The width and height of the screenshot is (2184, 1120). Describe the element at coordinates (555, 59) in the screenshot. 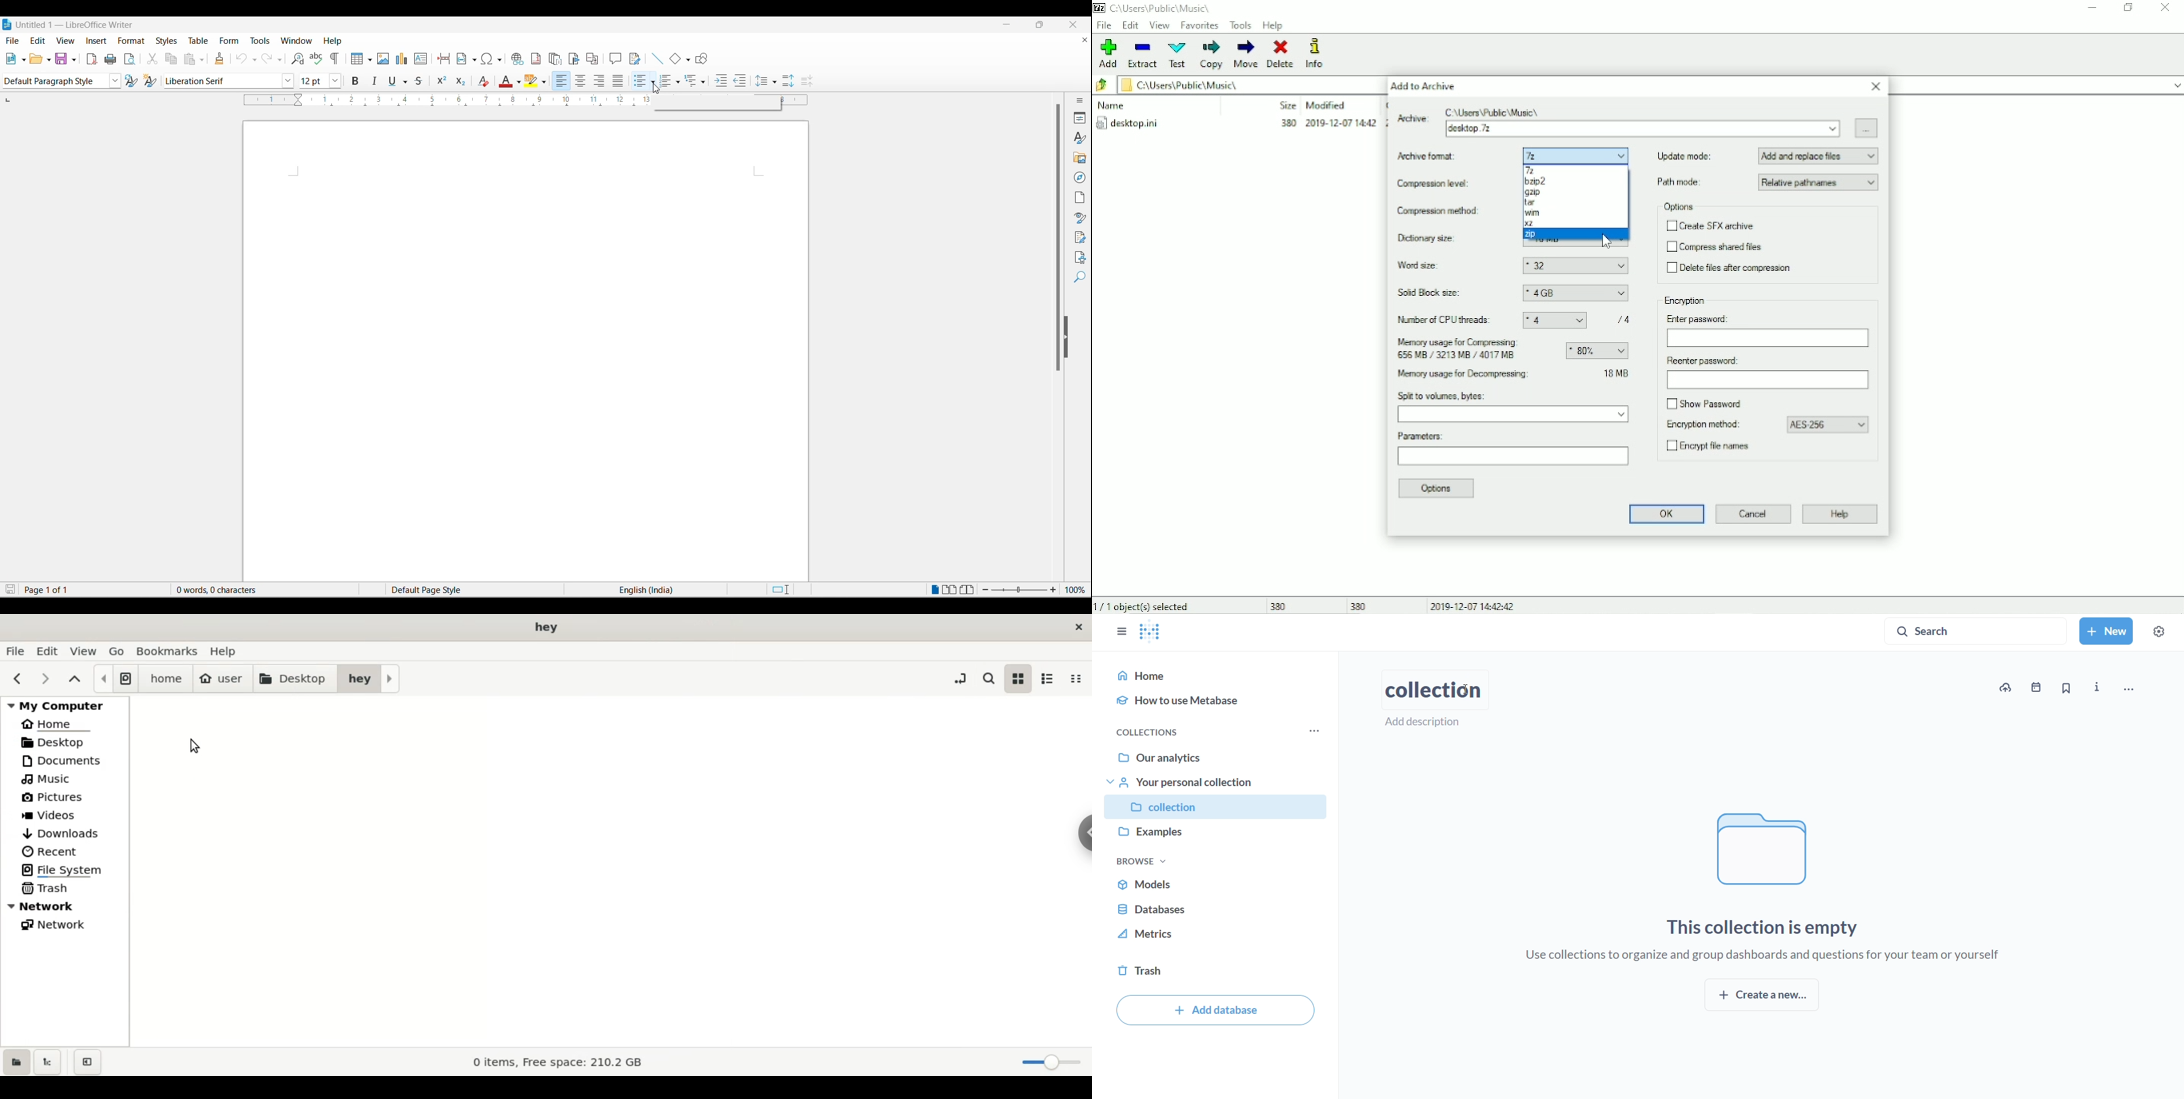

I see `insert endnote` at that location.